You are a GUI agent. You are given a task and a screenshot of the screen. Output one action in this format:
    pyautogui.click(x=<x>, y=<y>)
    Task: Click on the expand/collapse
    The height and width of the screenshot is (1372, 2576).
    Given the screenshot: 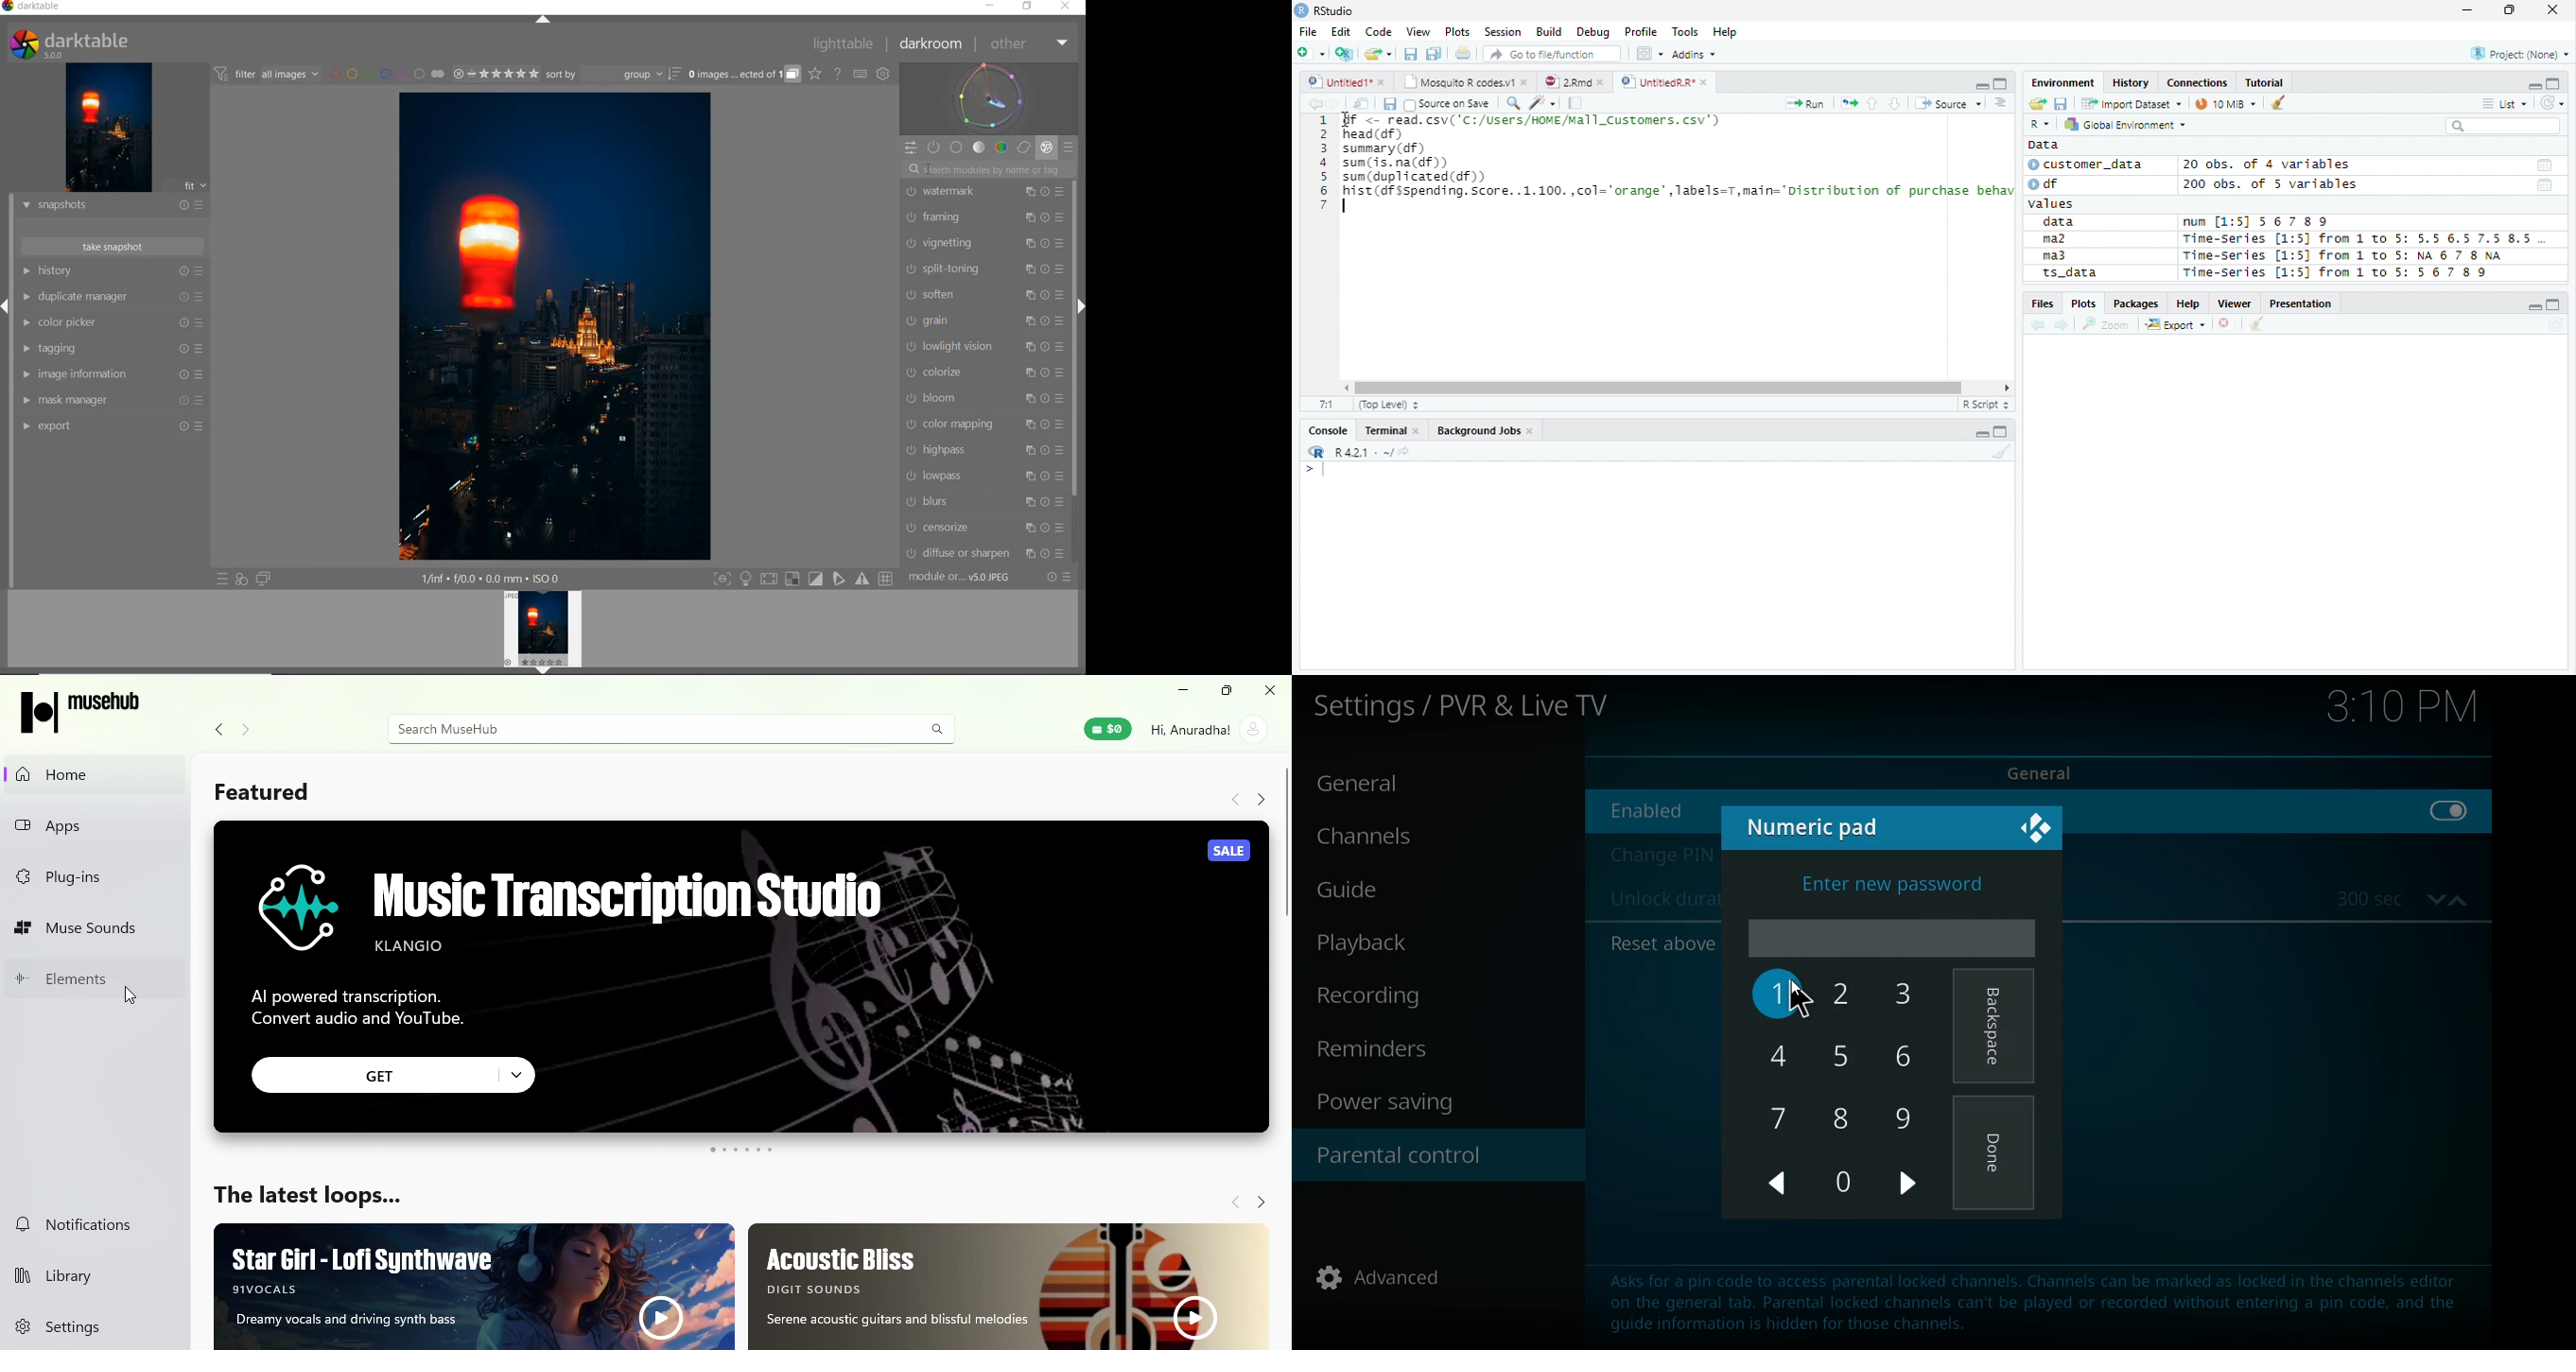 What is the action you would take?
    pyautogui.click(x=1079, y=306)
    